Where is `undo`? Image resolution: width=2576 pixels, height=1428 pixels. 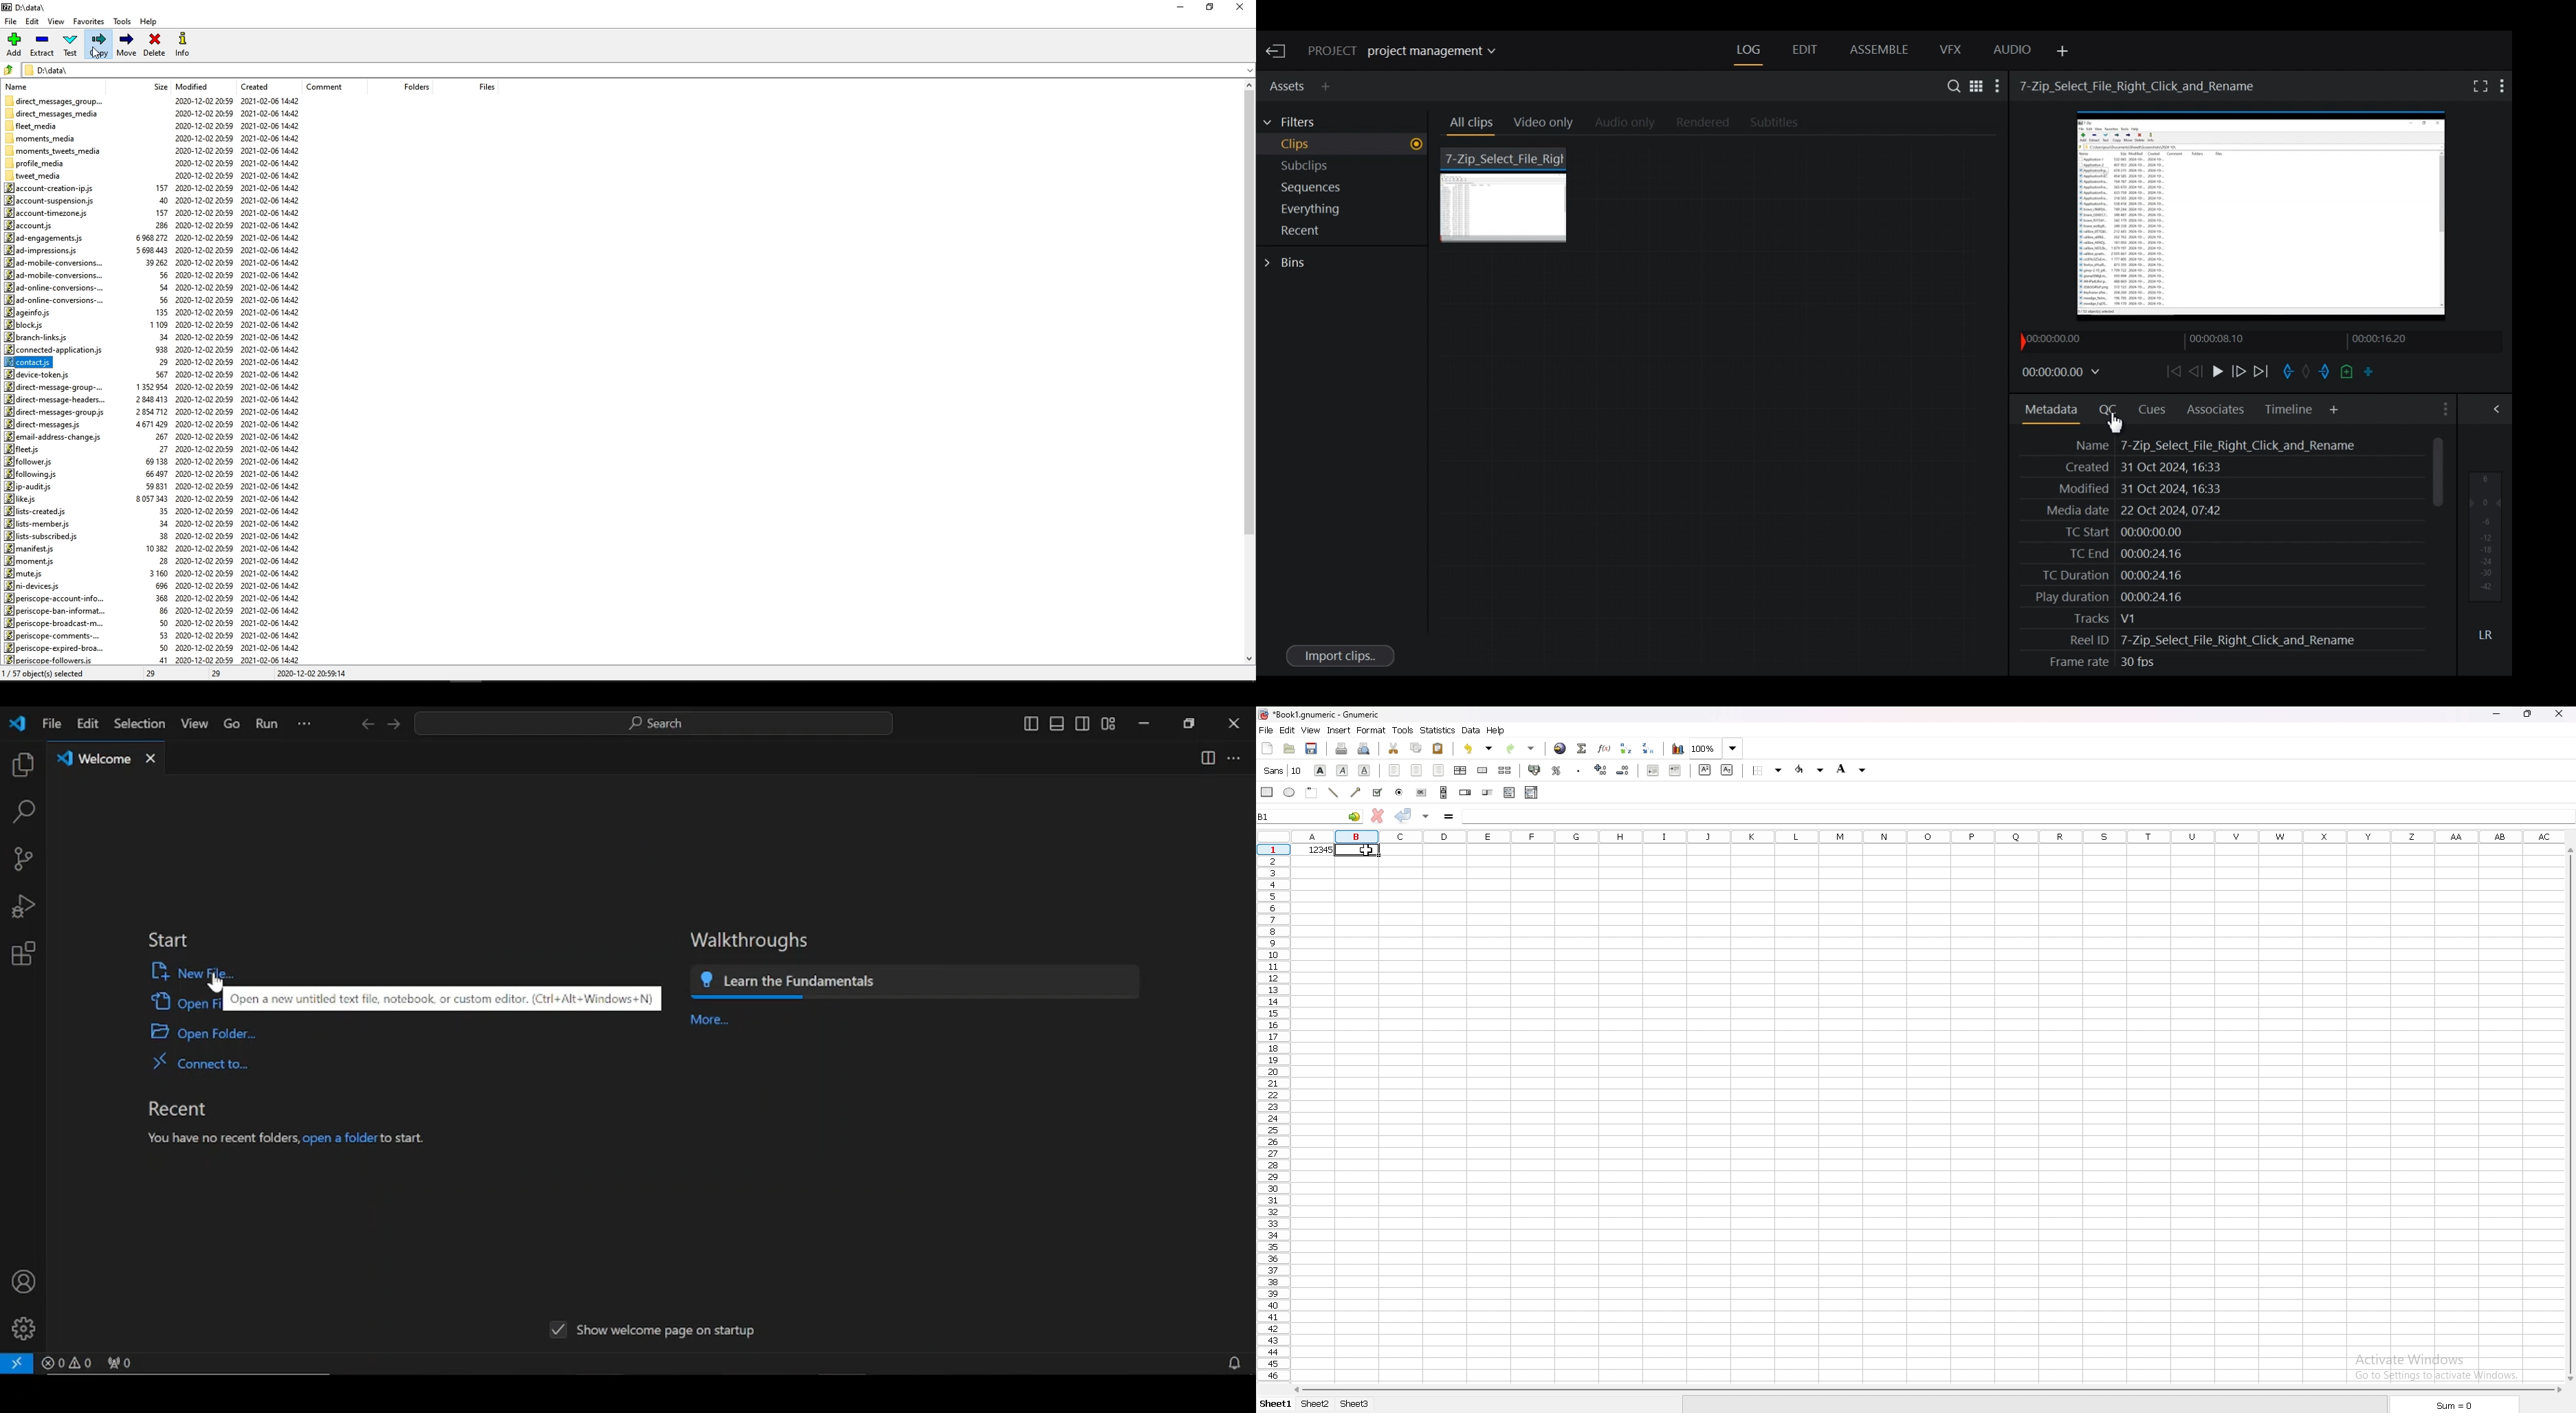
undo is located at coordinates (1478, 748).